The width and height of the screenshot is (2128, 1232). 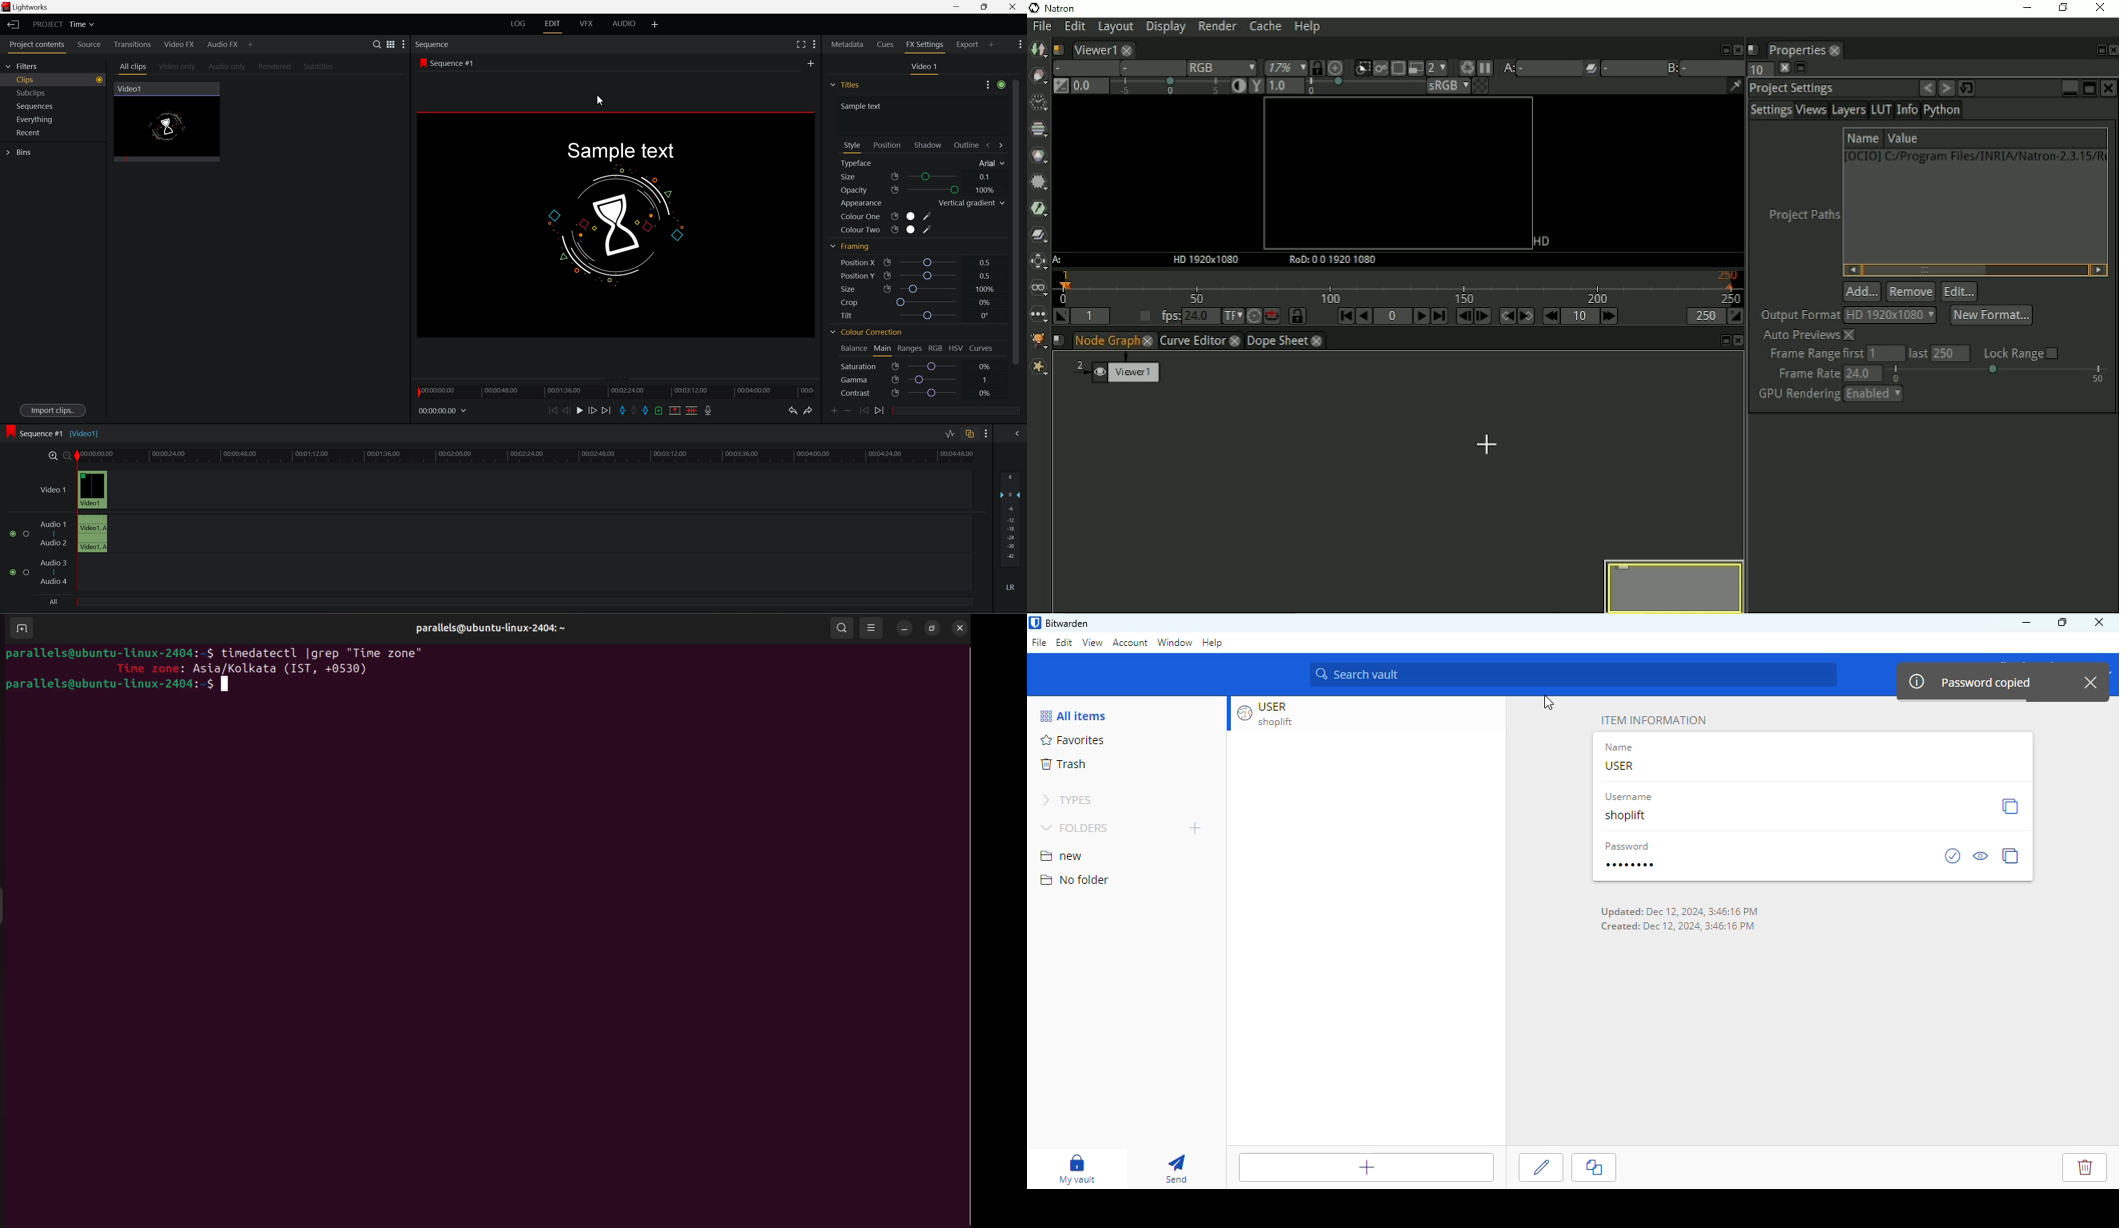 I want to click on Restore default value, so click(x=1969, y=87).